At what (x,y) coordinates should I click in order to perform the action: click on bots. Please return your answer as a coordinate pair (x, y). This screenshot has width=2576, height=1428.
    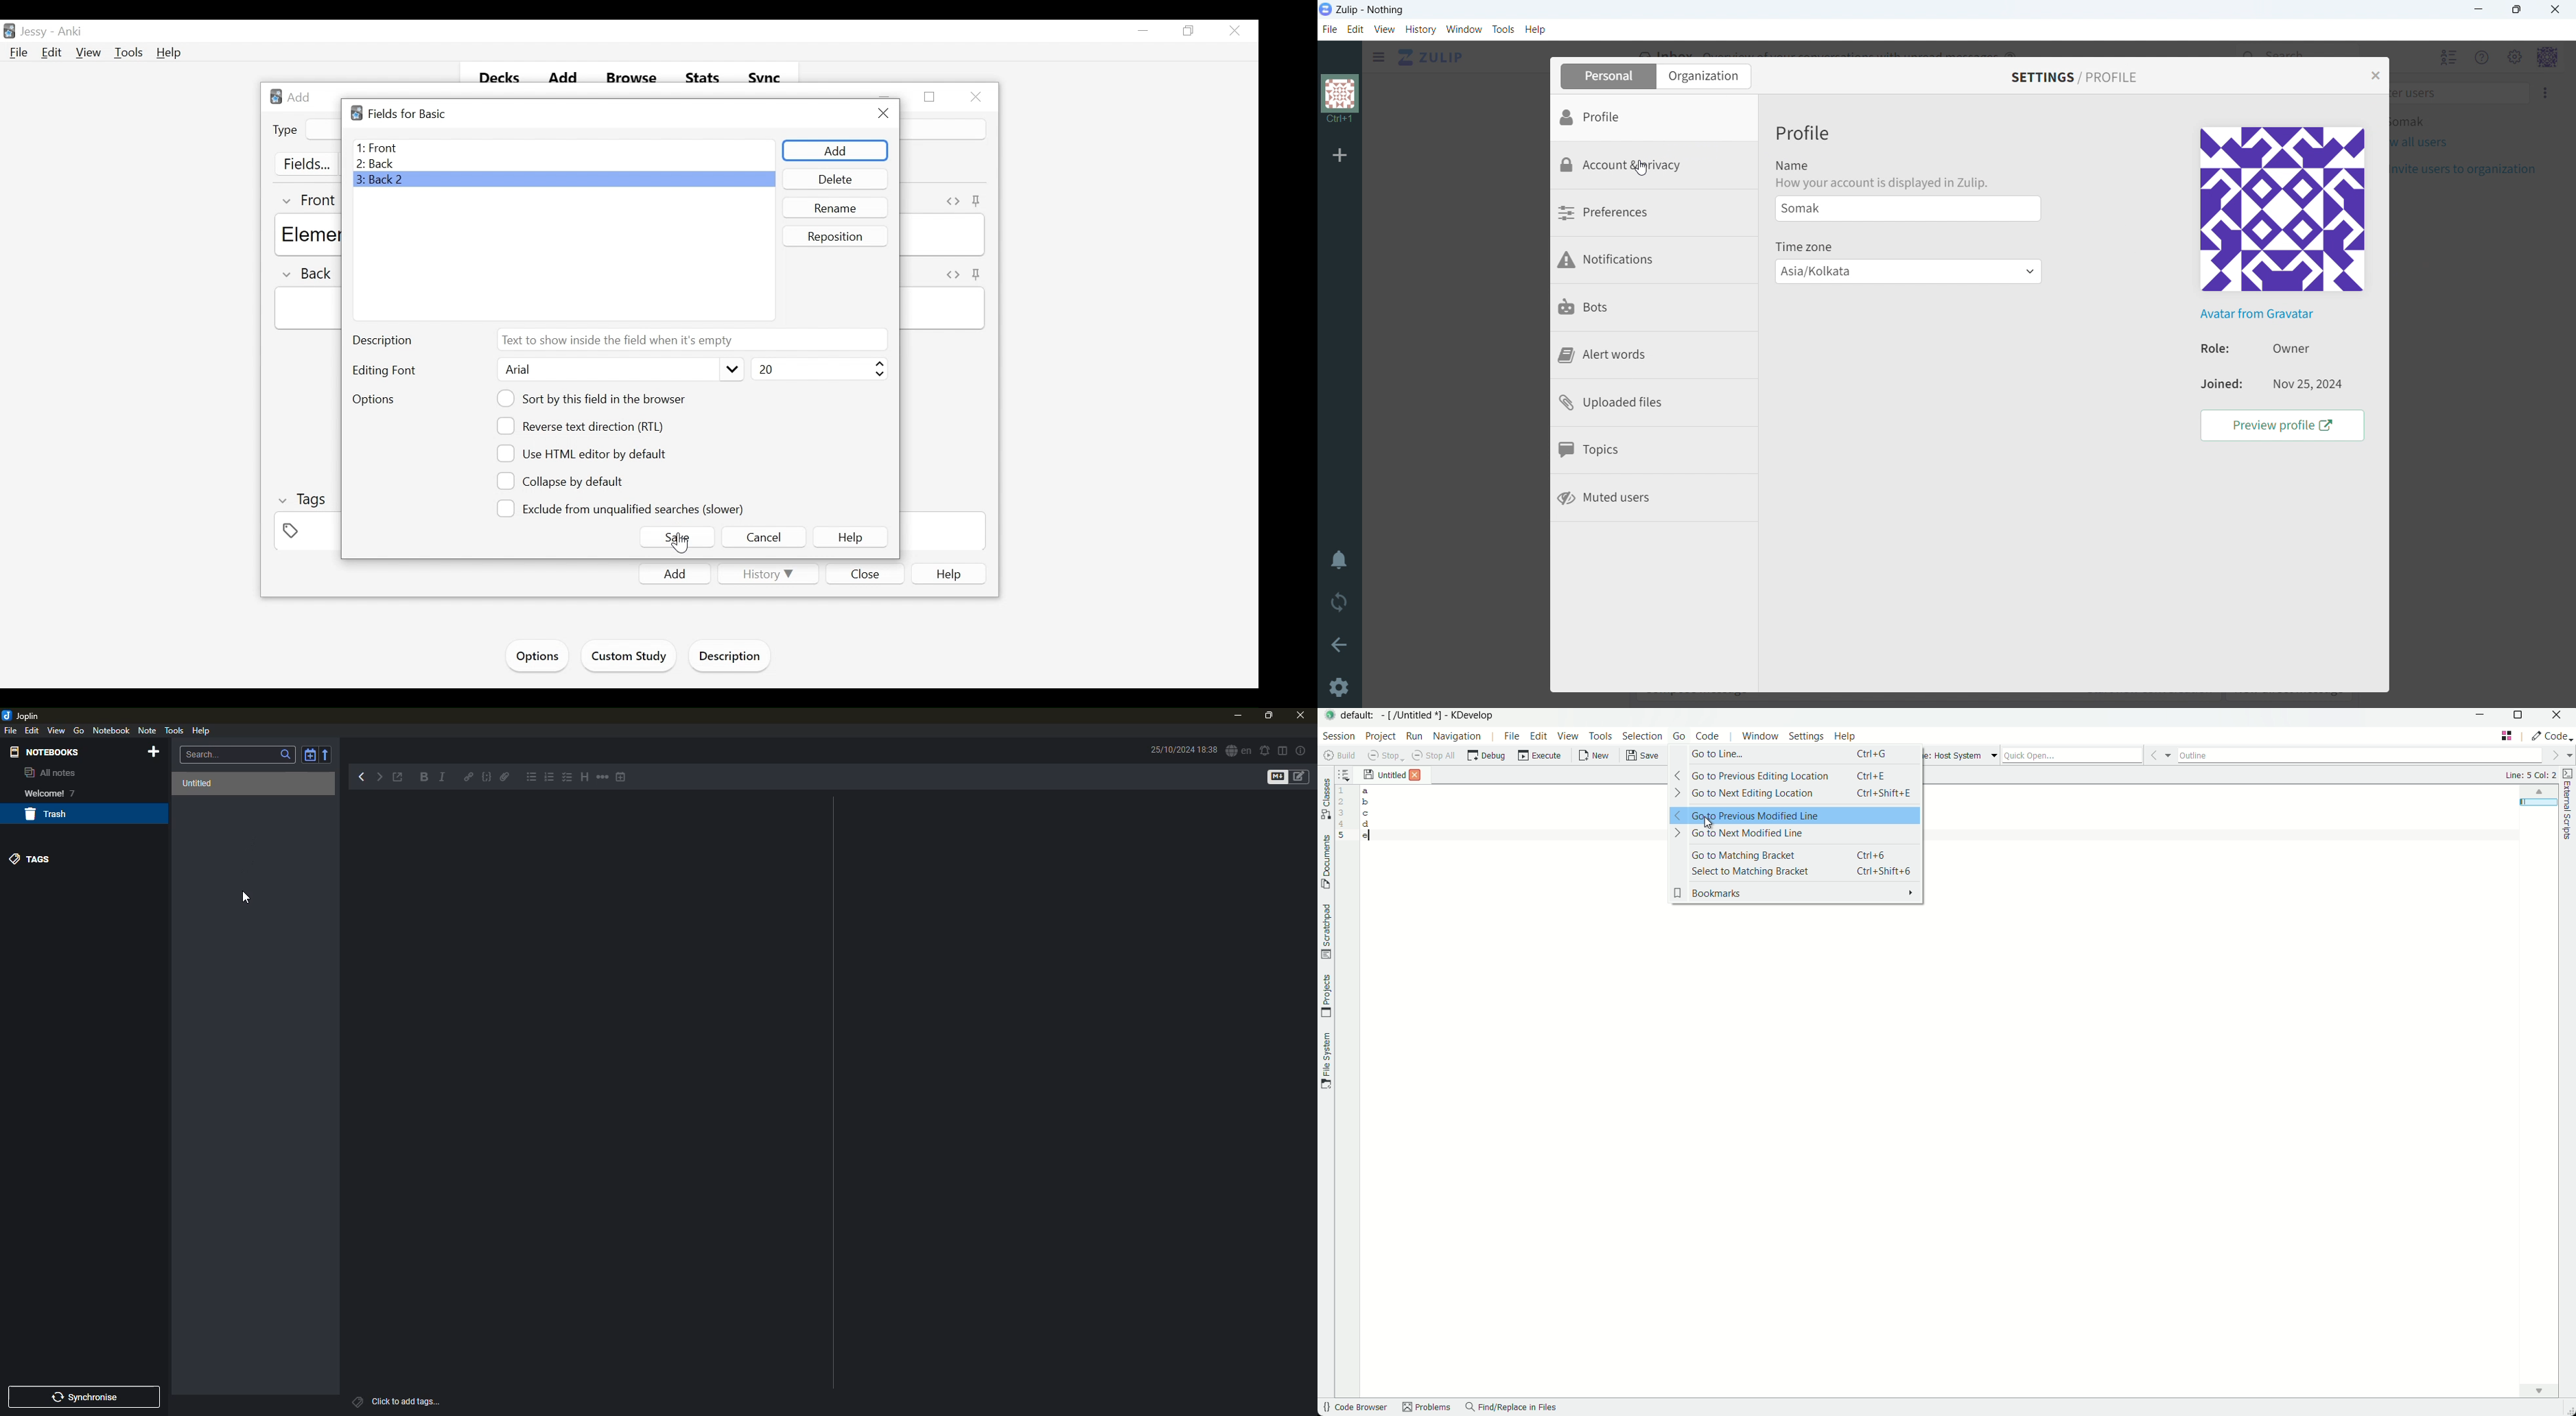
    Looking at the image, I should click on (1656, 309).